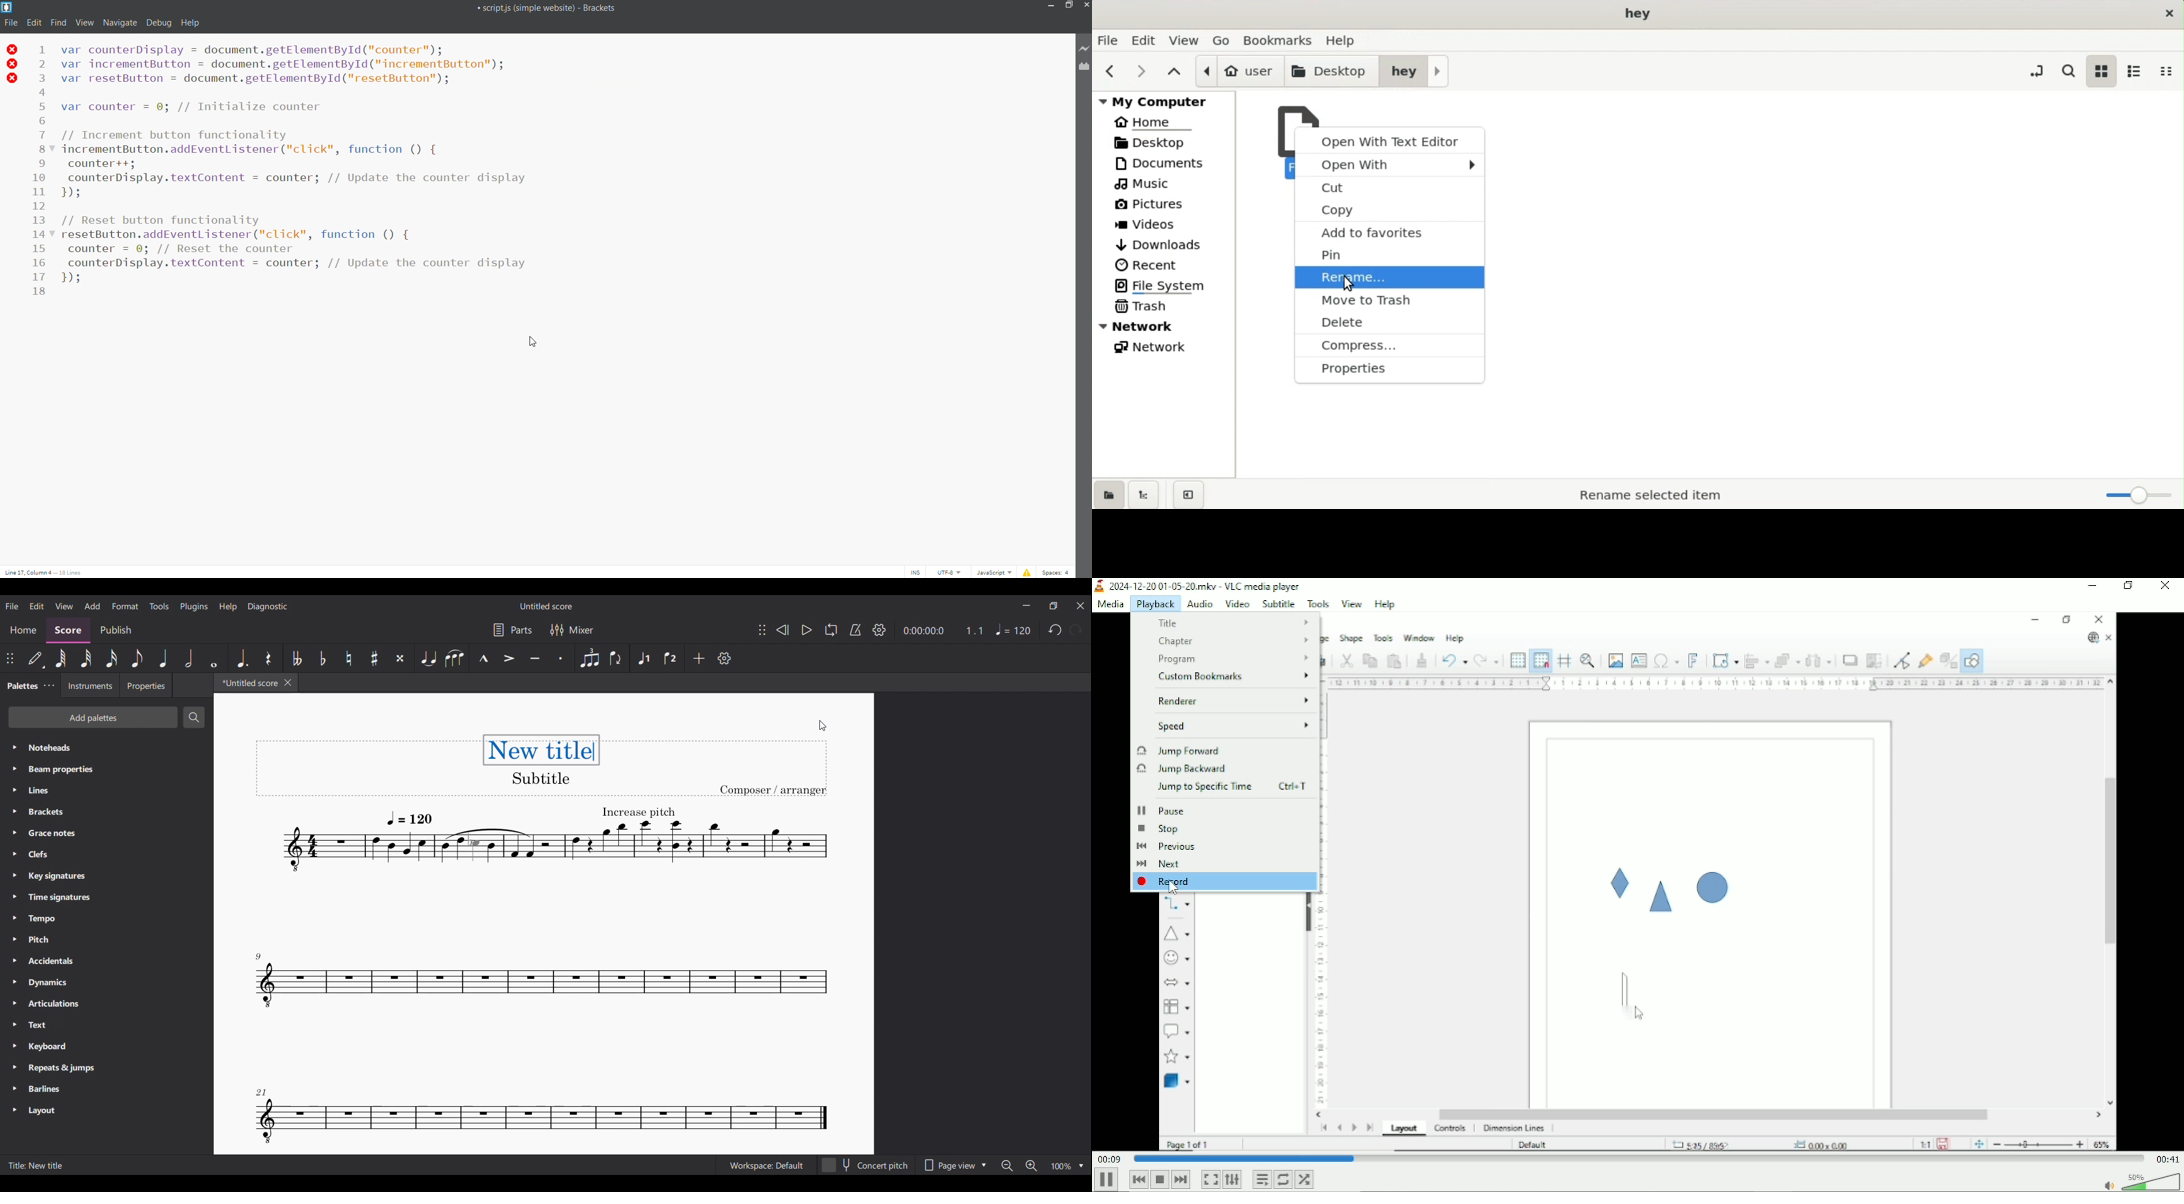 The height and width of the screenshot is (1204, 2184). Describe the element at coordinates (572, 630) in the screenshot. I see `Mixer settings` at that location.